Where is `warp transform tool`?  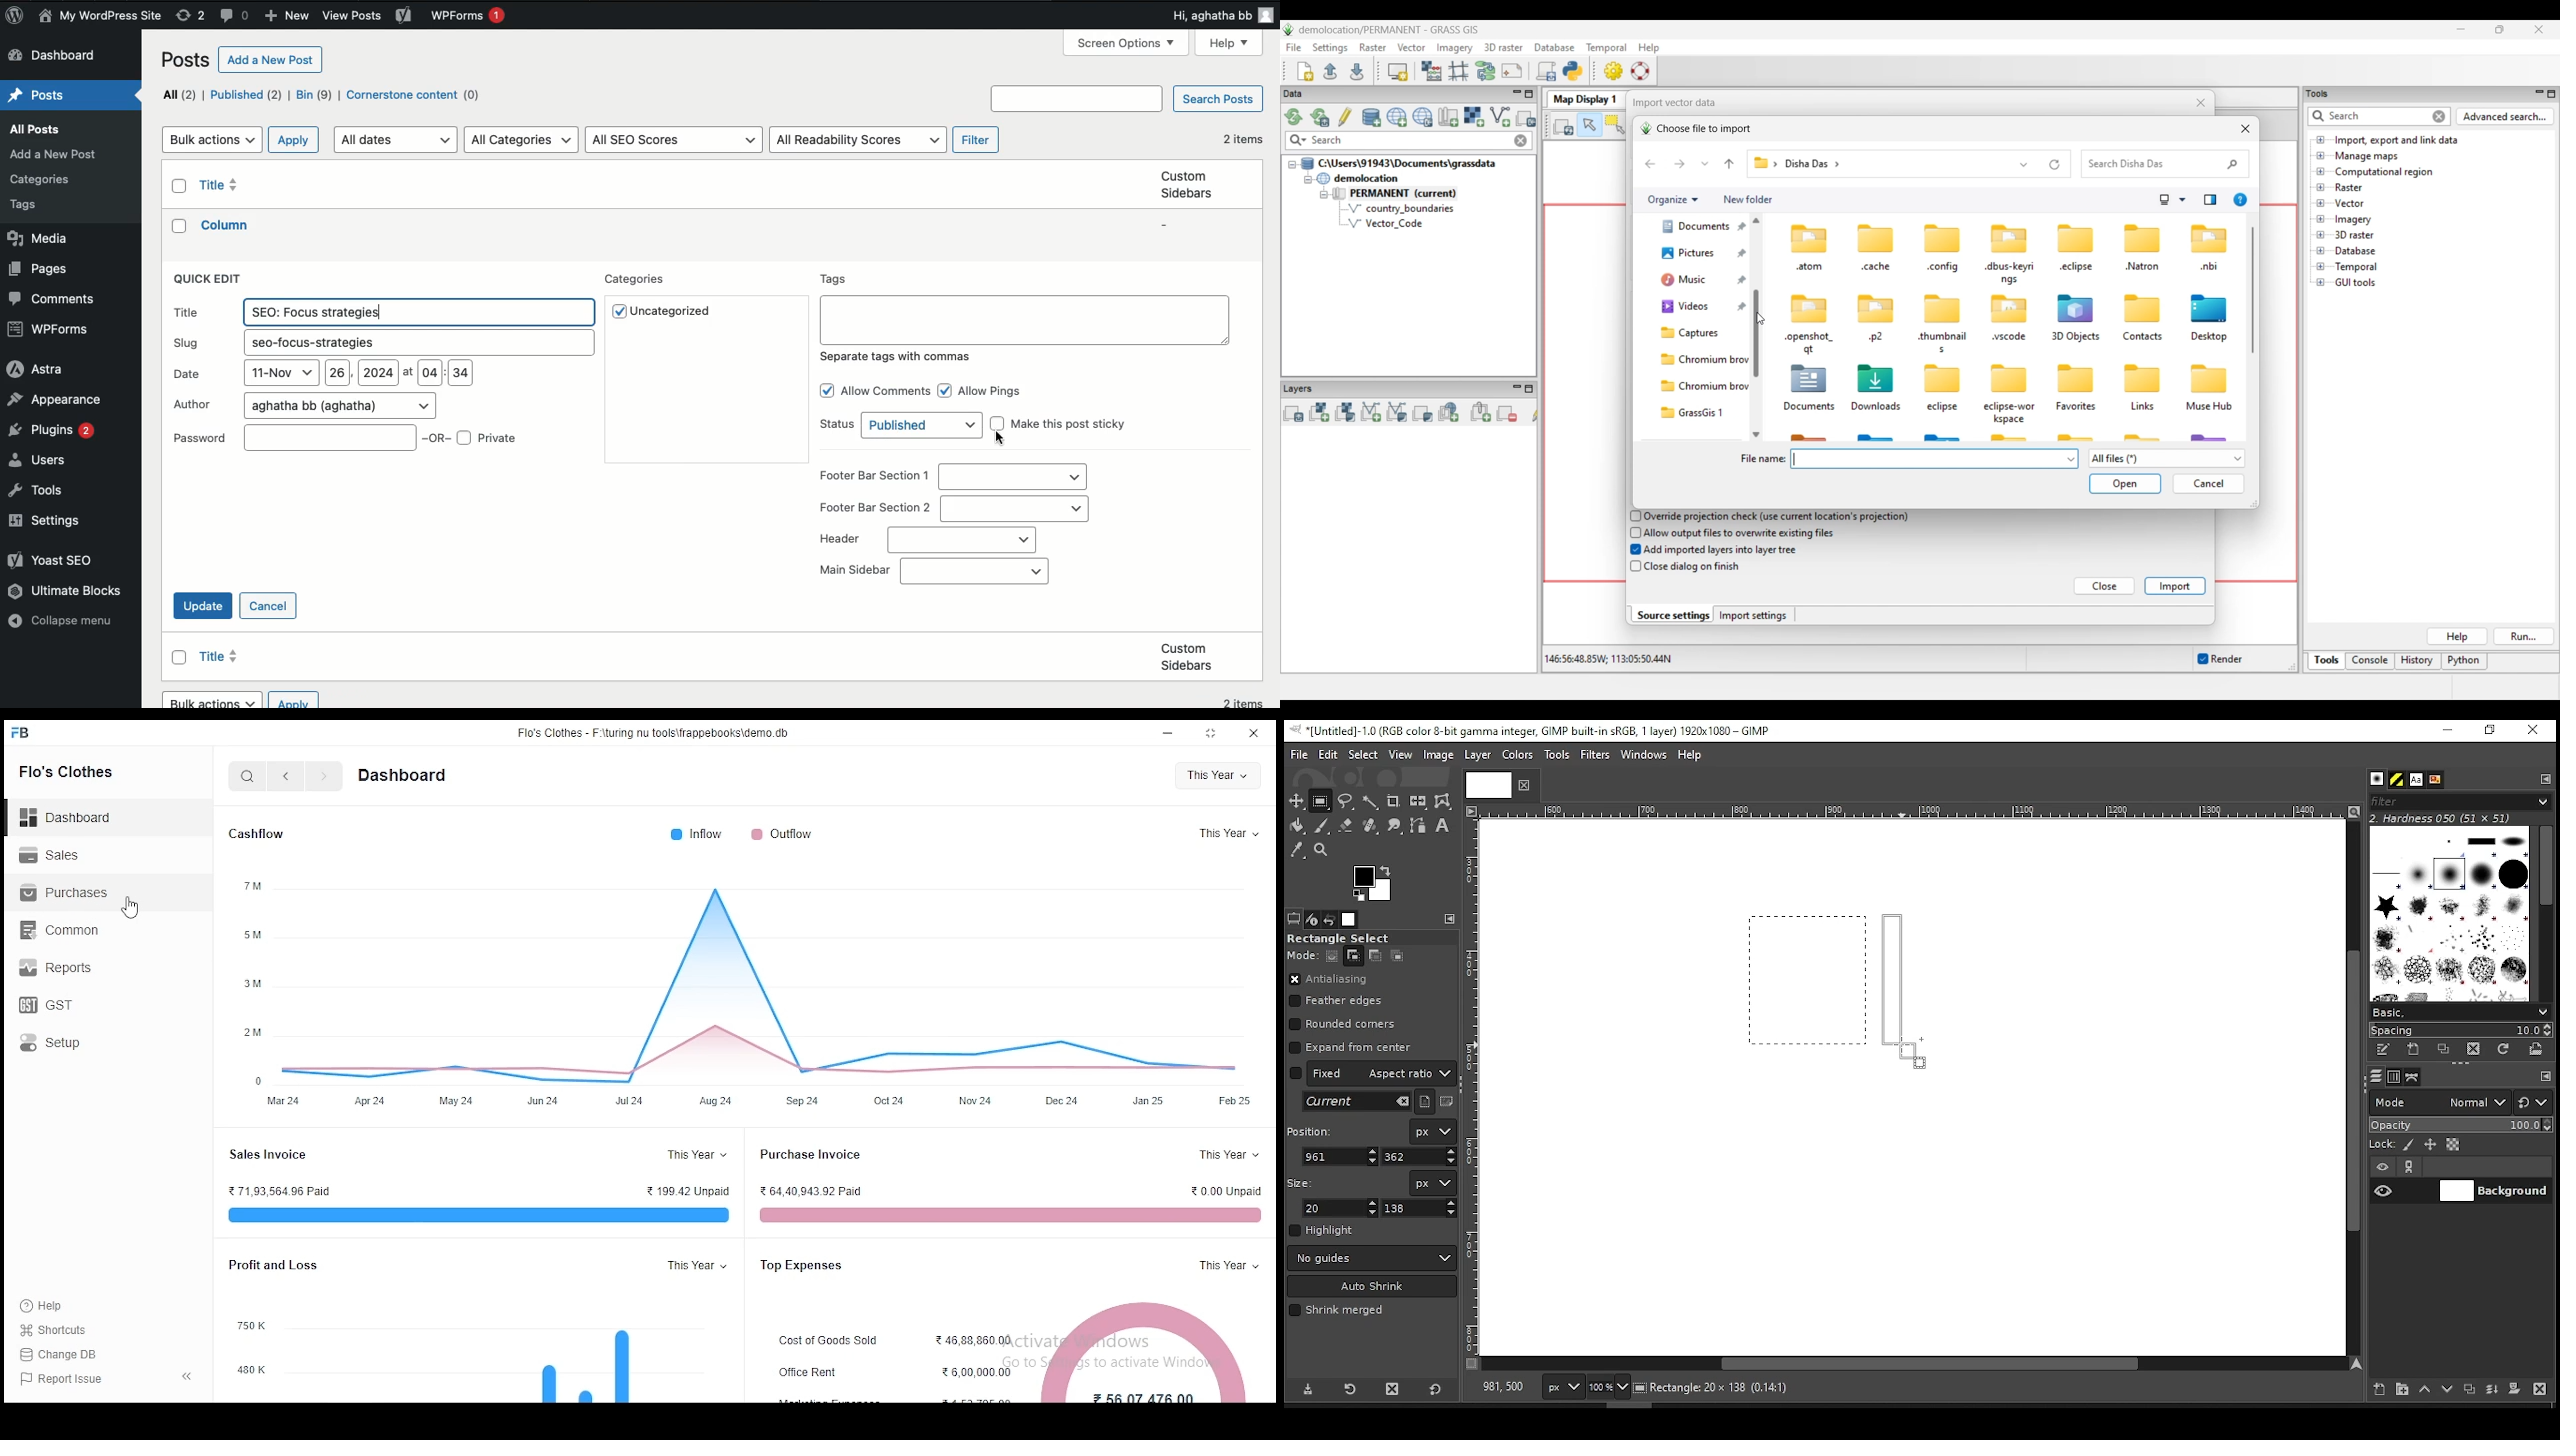 warp transform tool is located at coordinates (1442, 802).